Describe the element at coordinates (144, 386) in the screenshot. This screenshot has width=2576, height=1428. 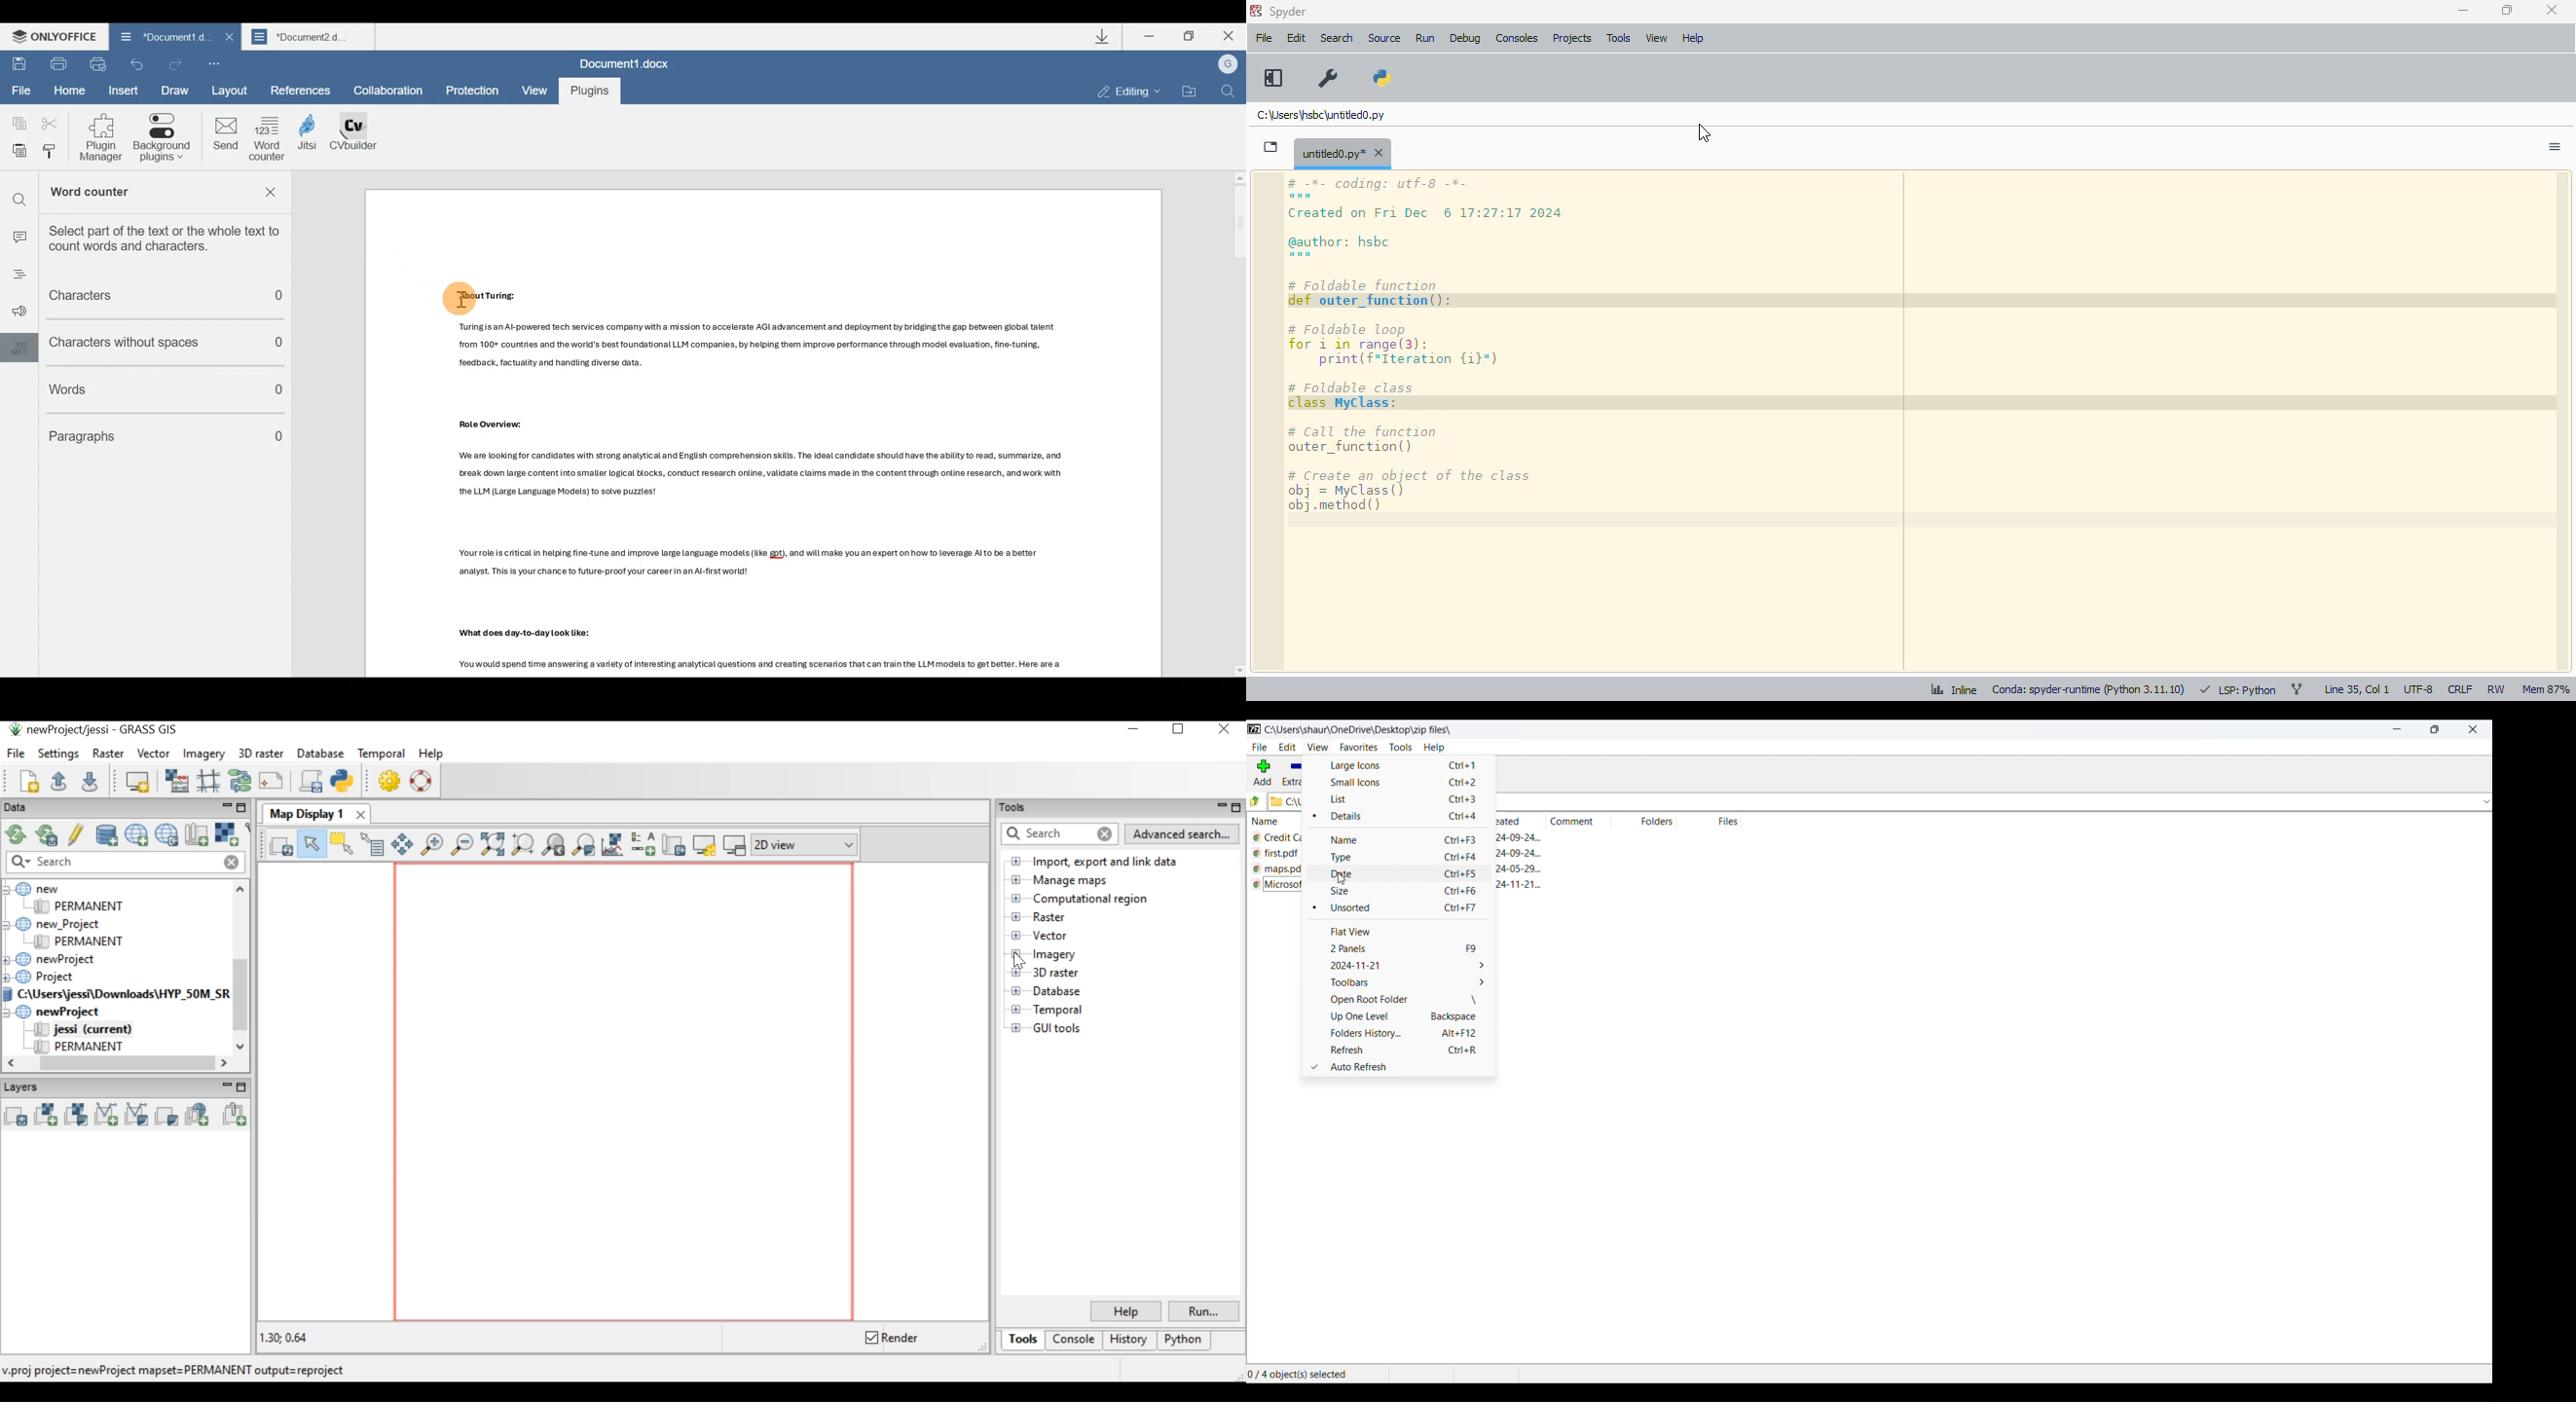
I see `Words count` at that location.